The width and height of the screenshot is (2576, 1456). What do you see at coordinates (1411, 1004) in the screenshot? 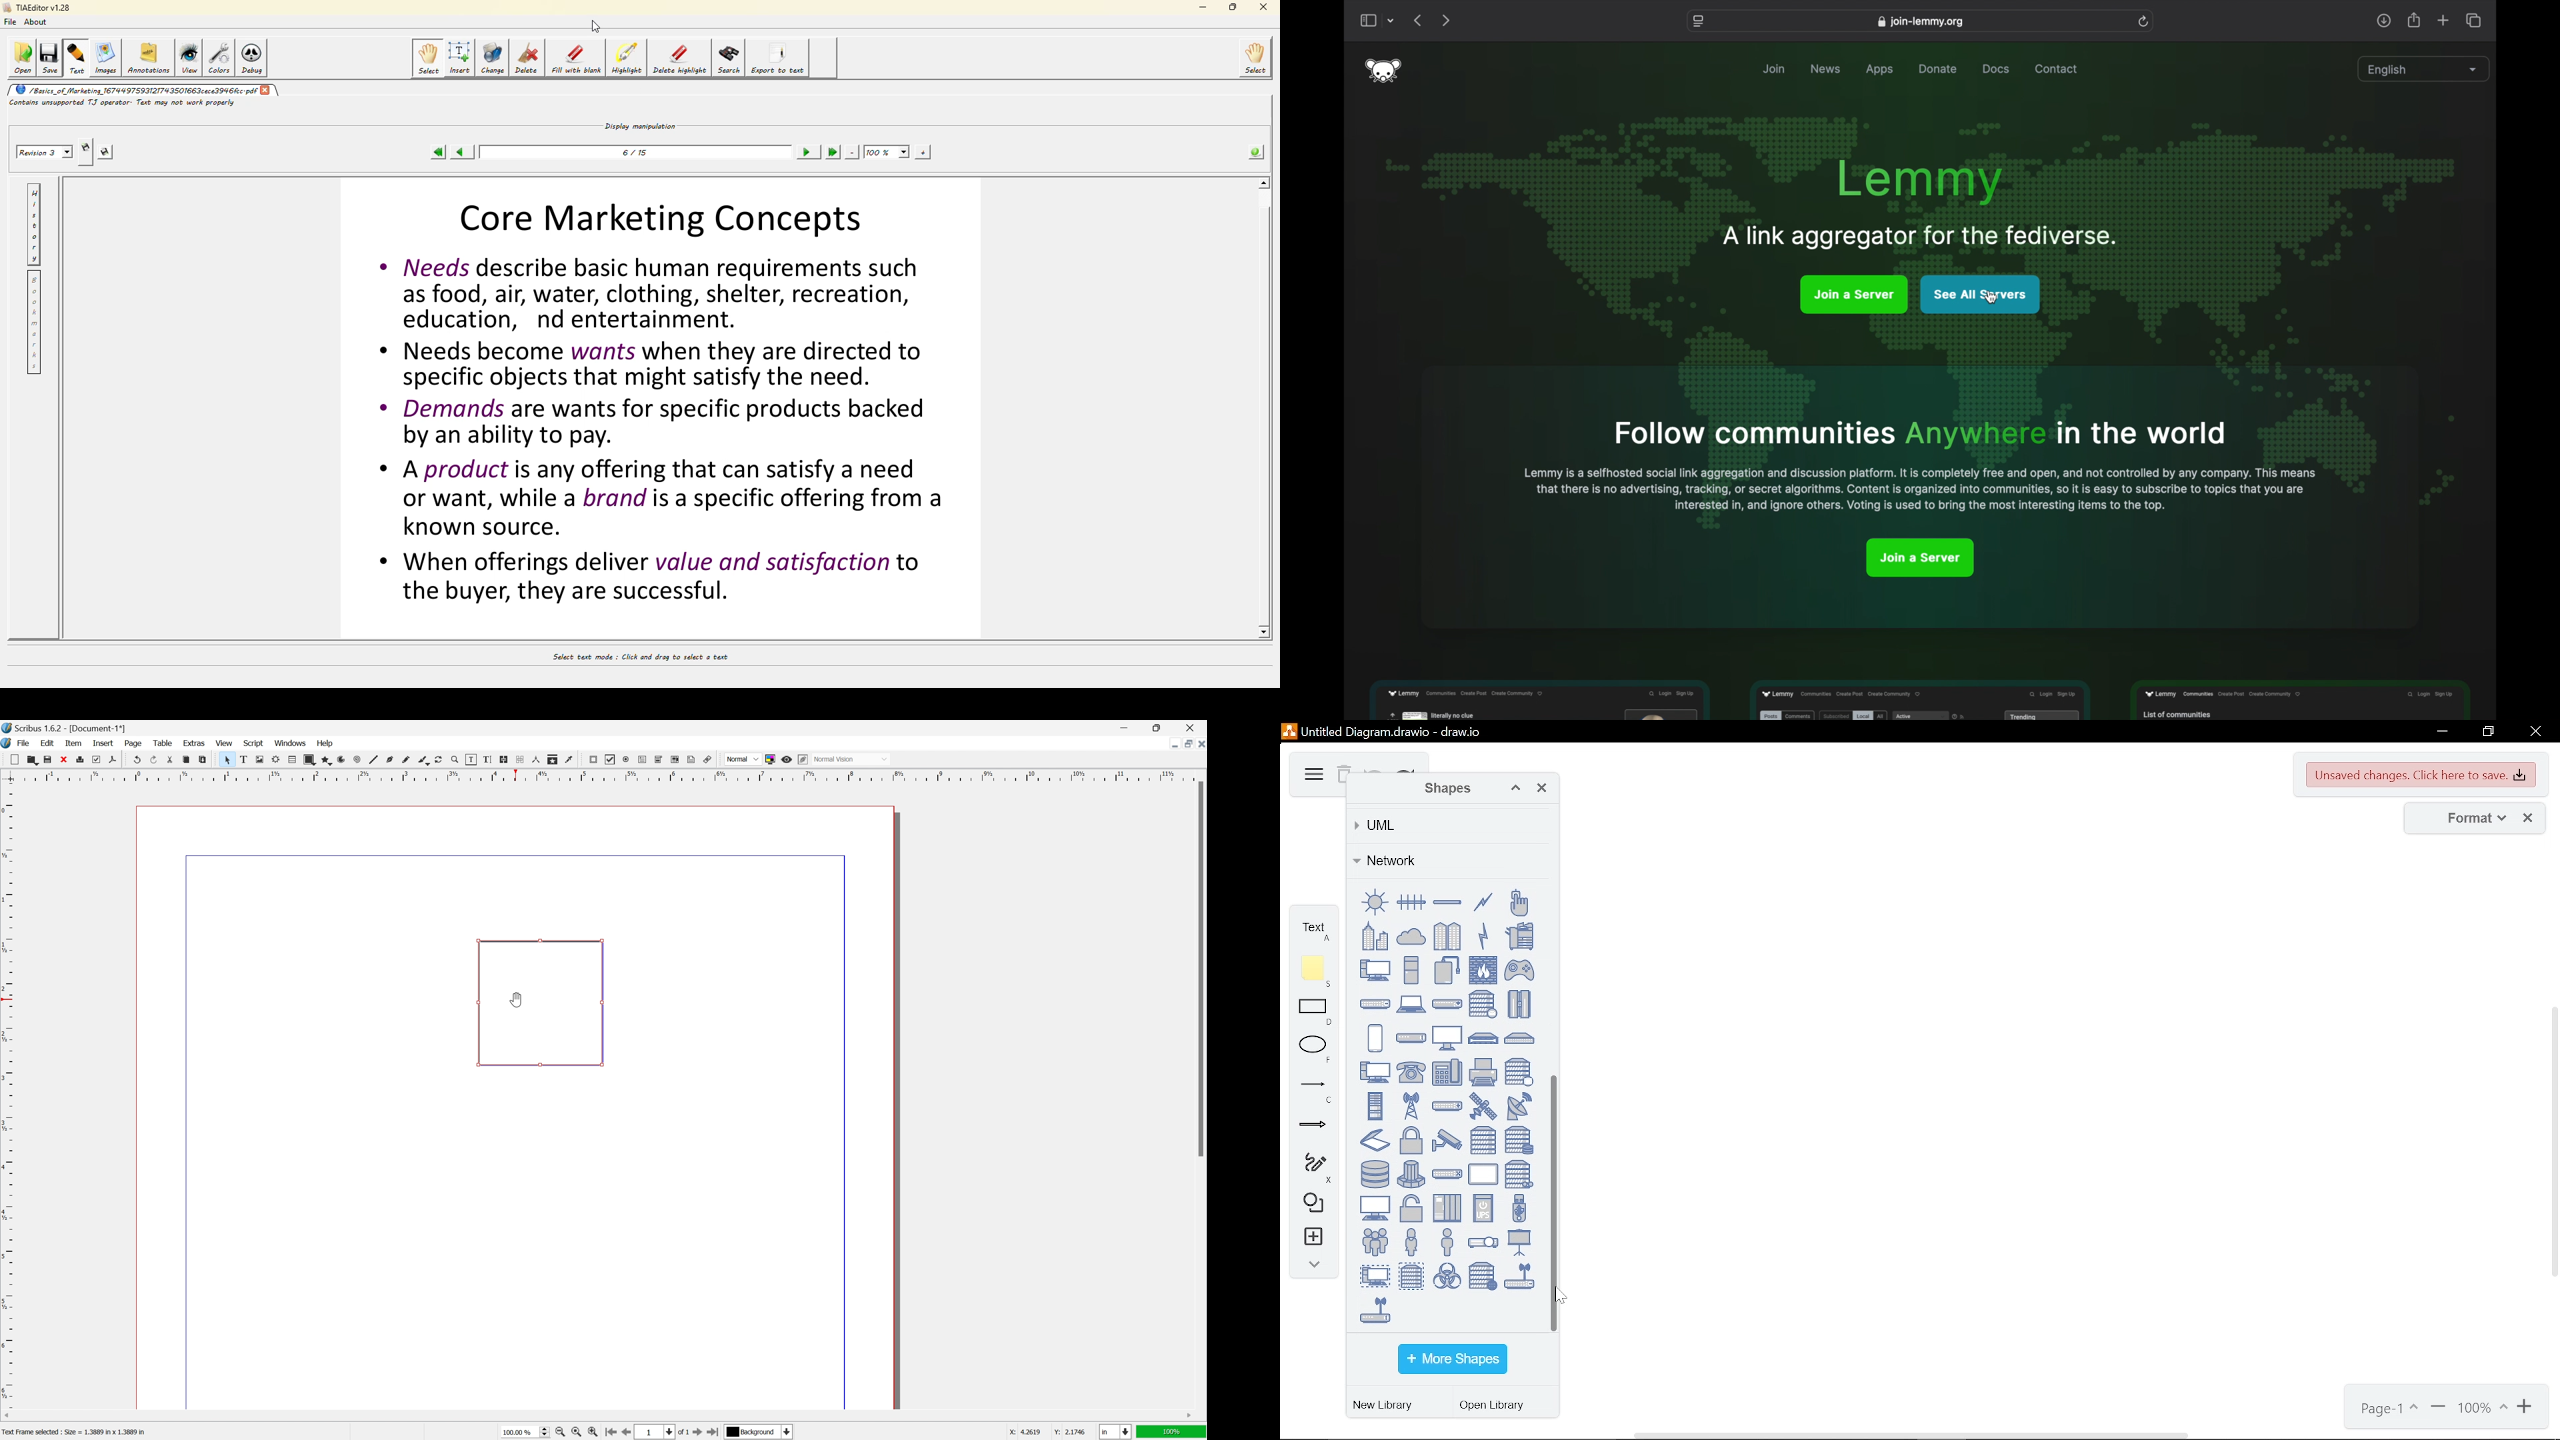
I see `laptop` at bounding box center [1411, 1004].